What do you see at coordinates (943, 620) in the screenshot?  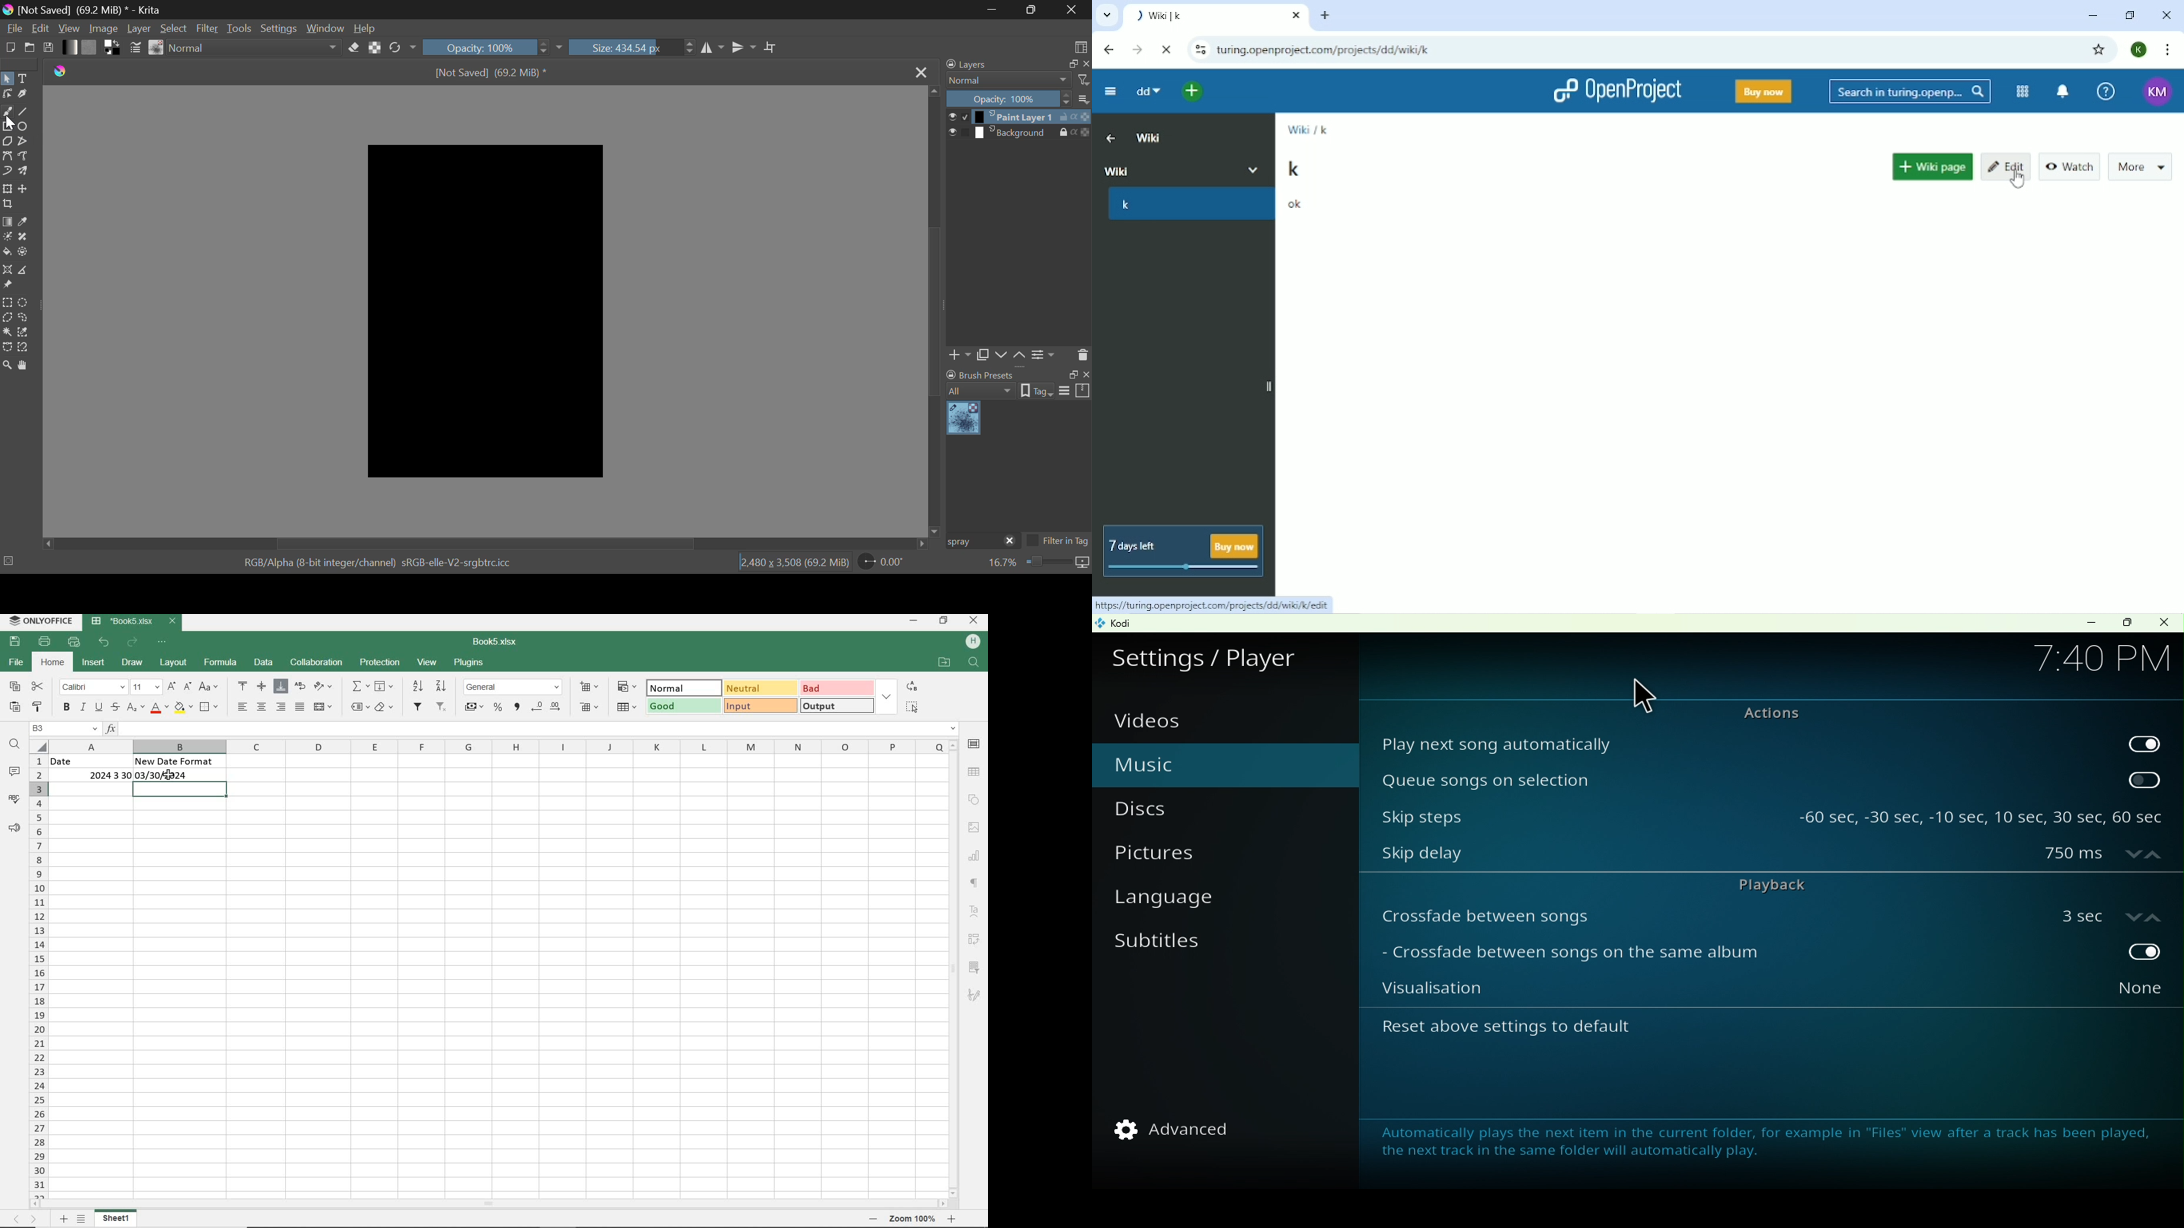 I see `RESTORE DOWN` at bounding box center [943, 620].